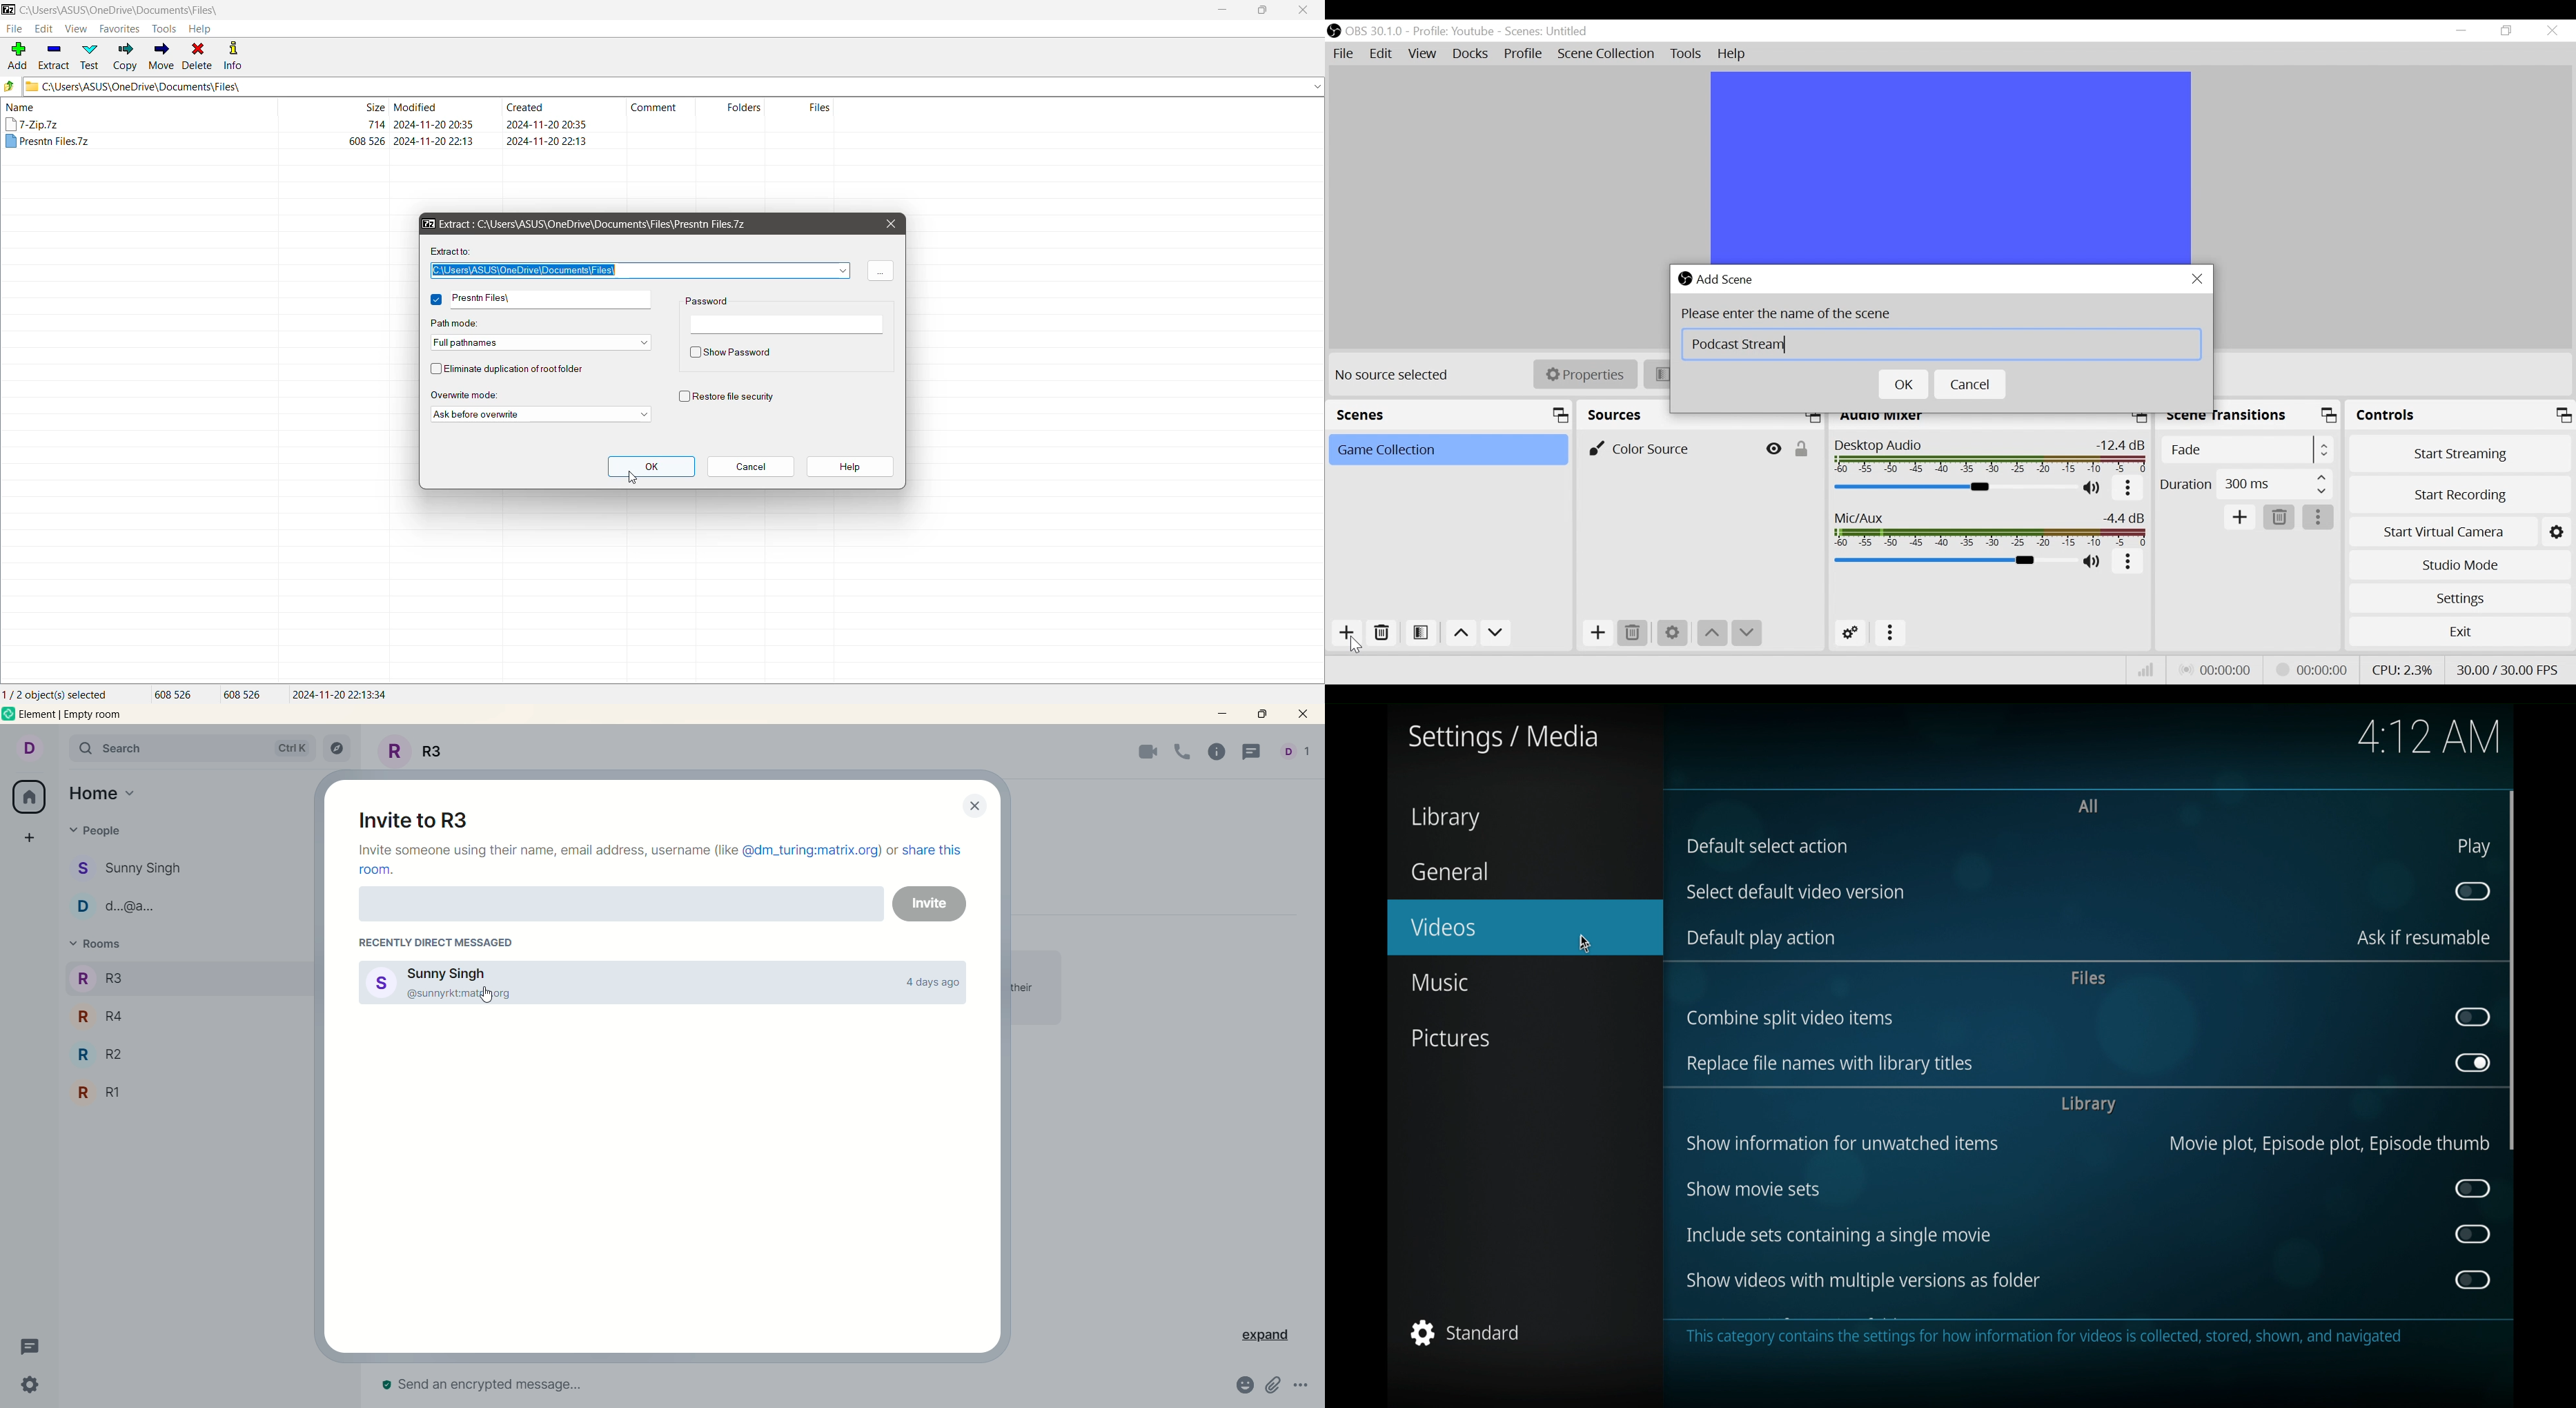 The width and height of the screenshot is (2576, 1428). What do you see at coordinates (17, 55) in the screenshot?
I see `Add` at bounding box center [17, 55].